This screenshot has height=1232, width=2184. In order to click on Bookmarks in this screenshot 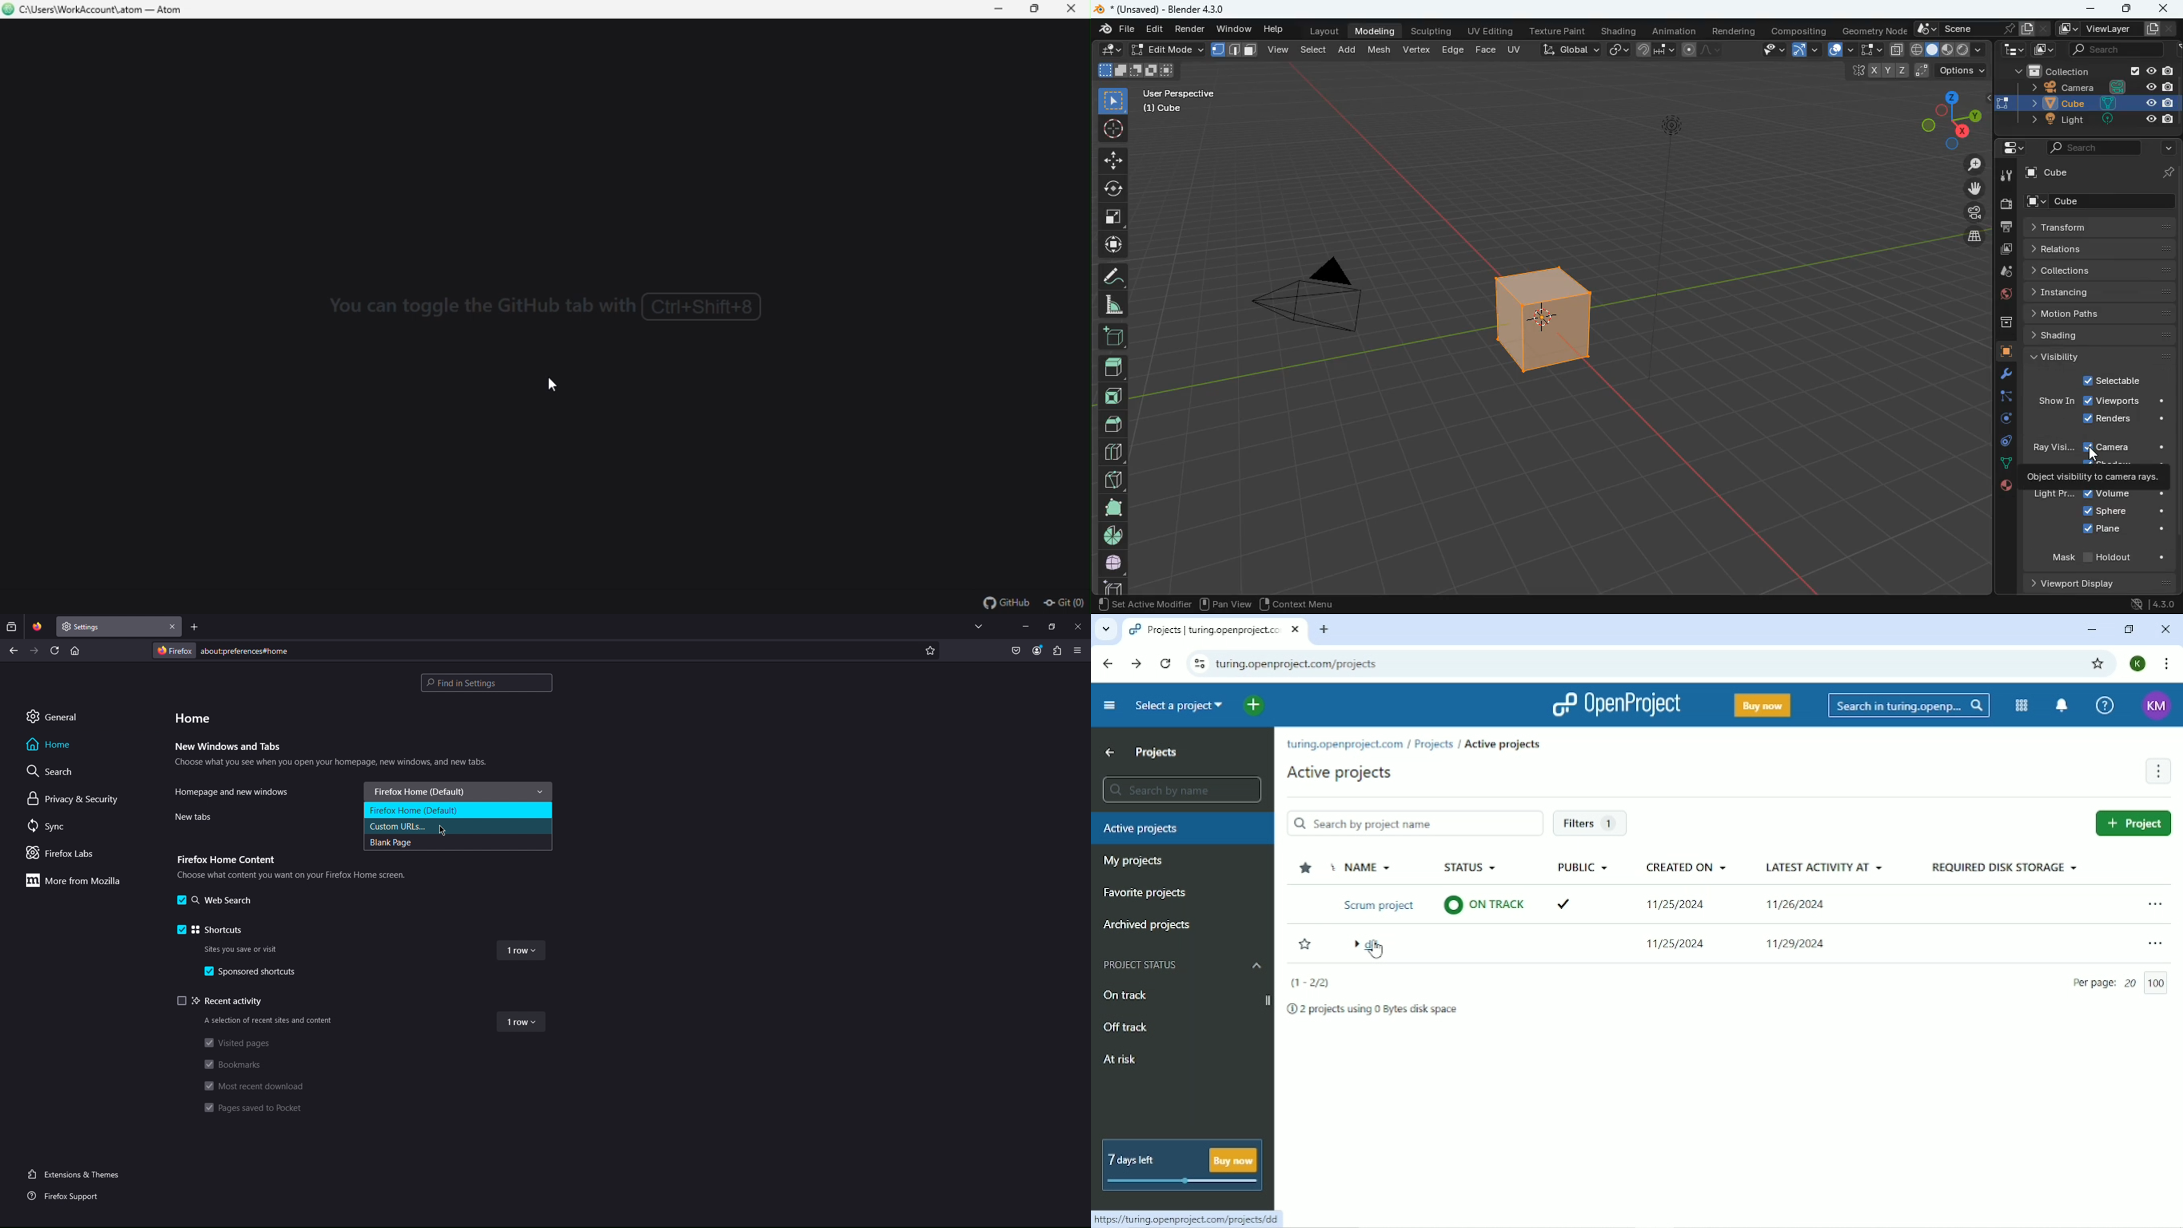, I will do `click(235, 1064)`.